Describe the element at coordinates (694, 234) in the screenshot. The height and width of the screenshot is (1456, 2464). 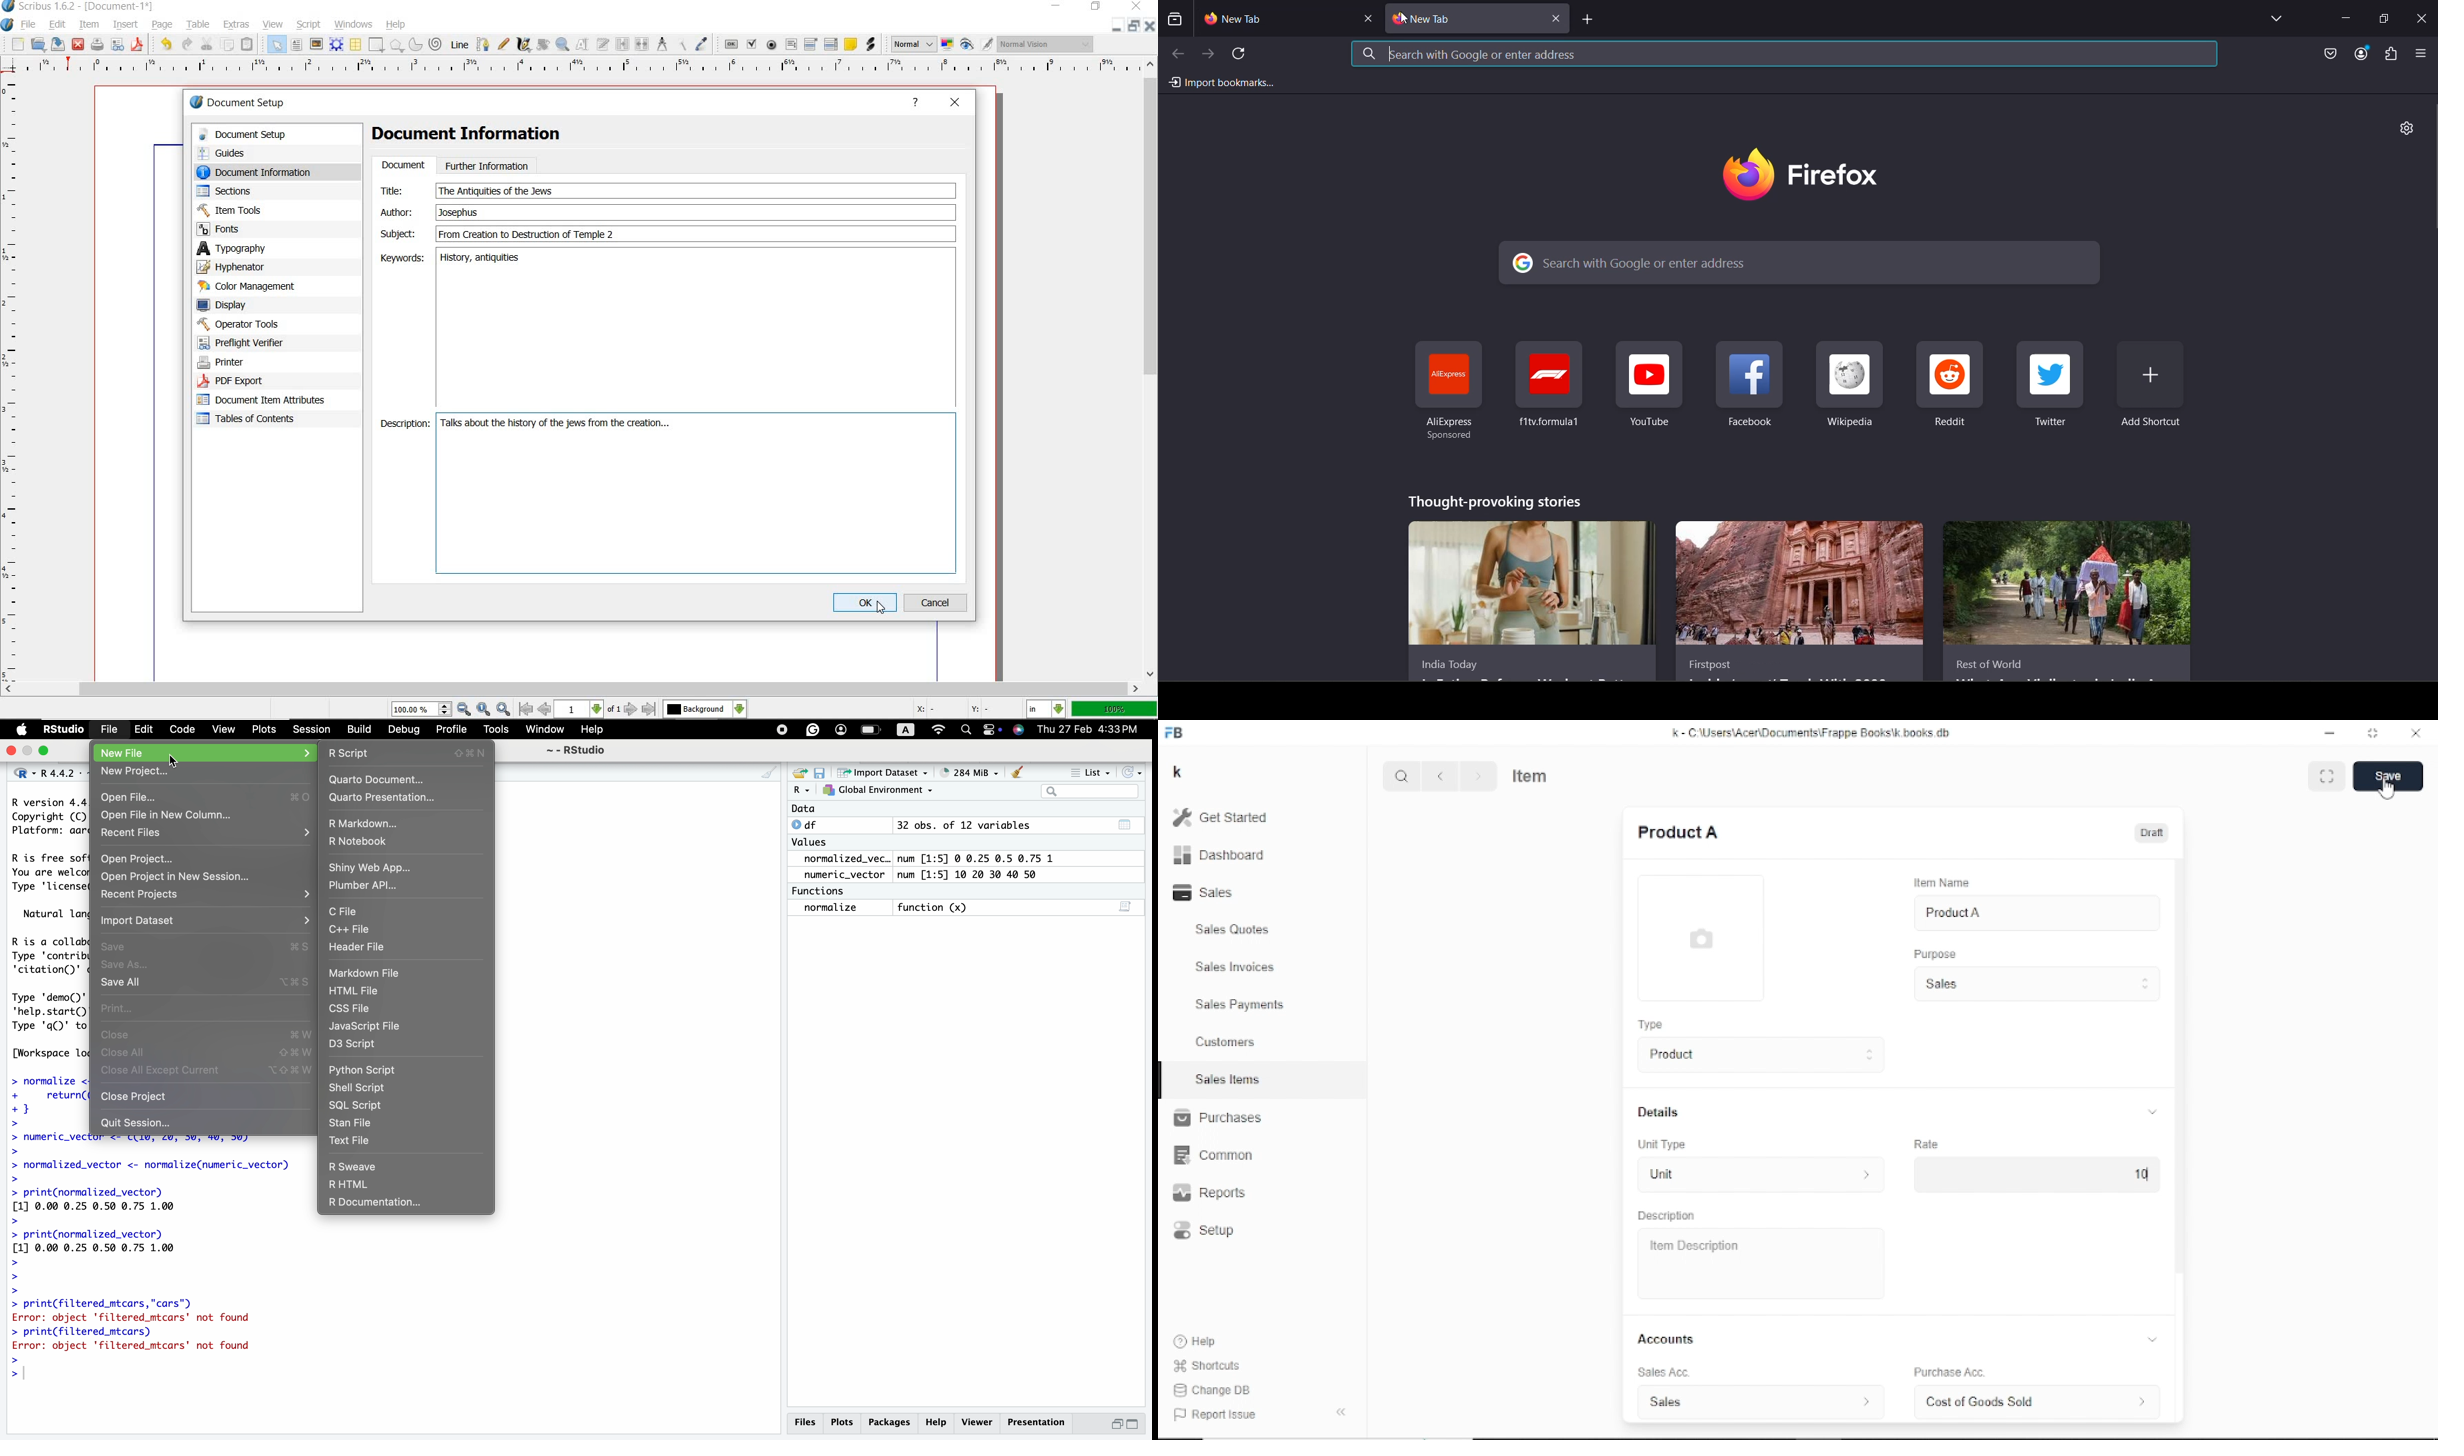
I see `subject` at that location.